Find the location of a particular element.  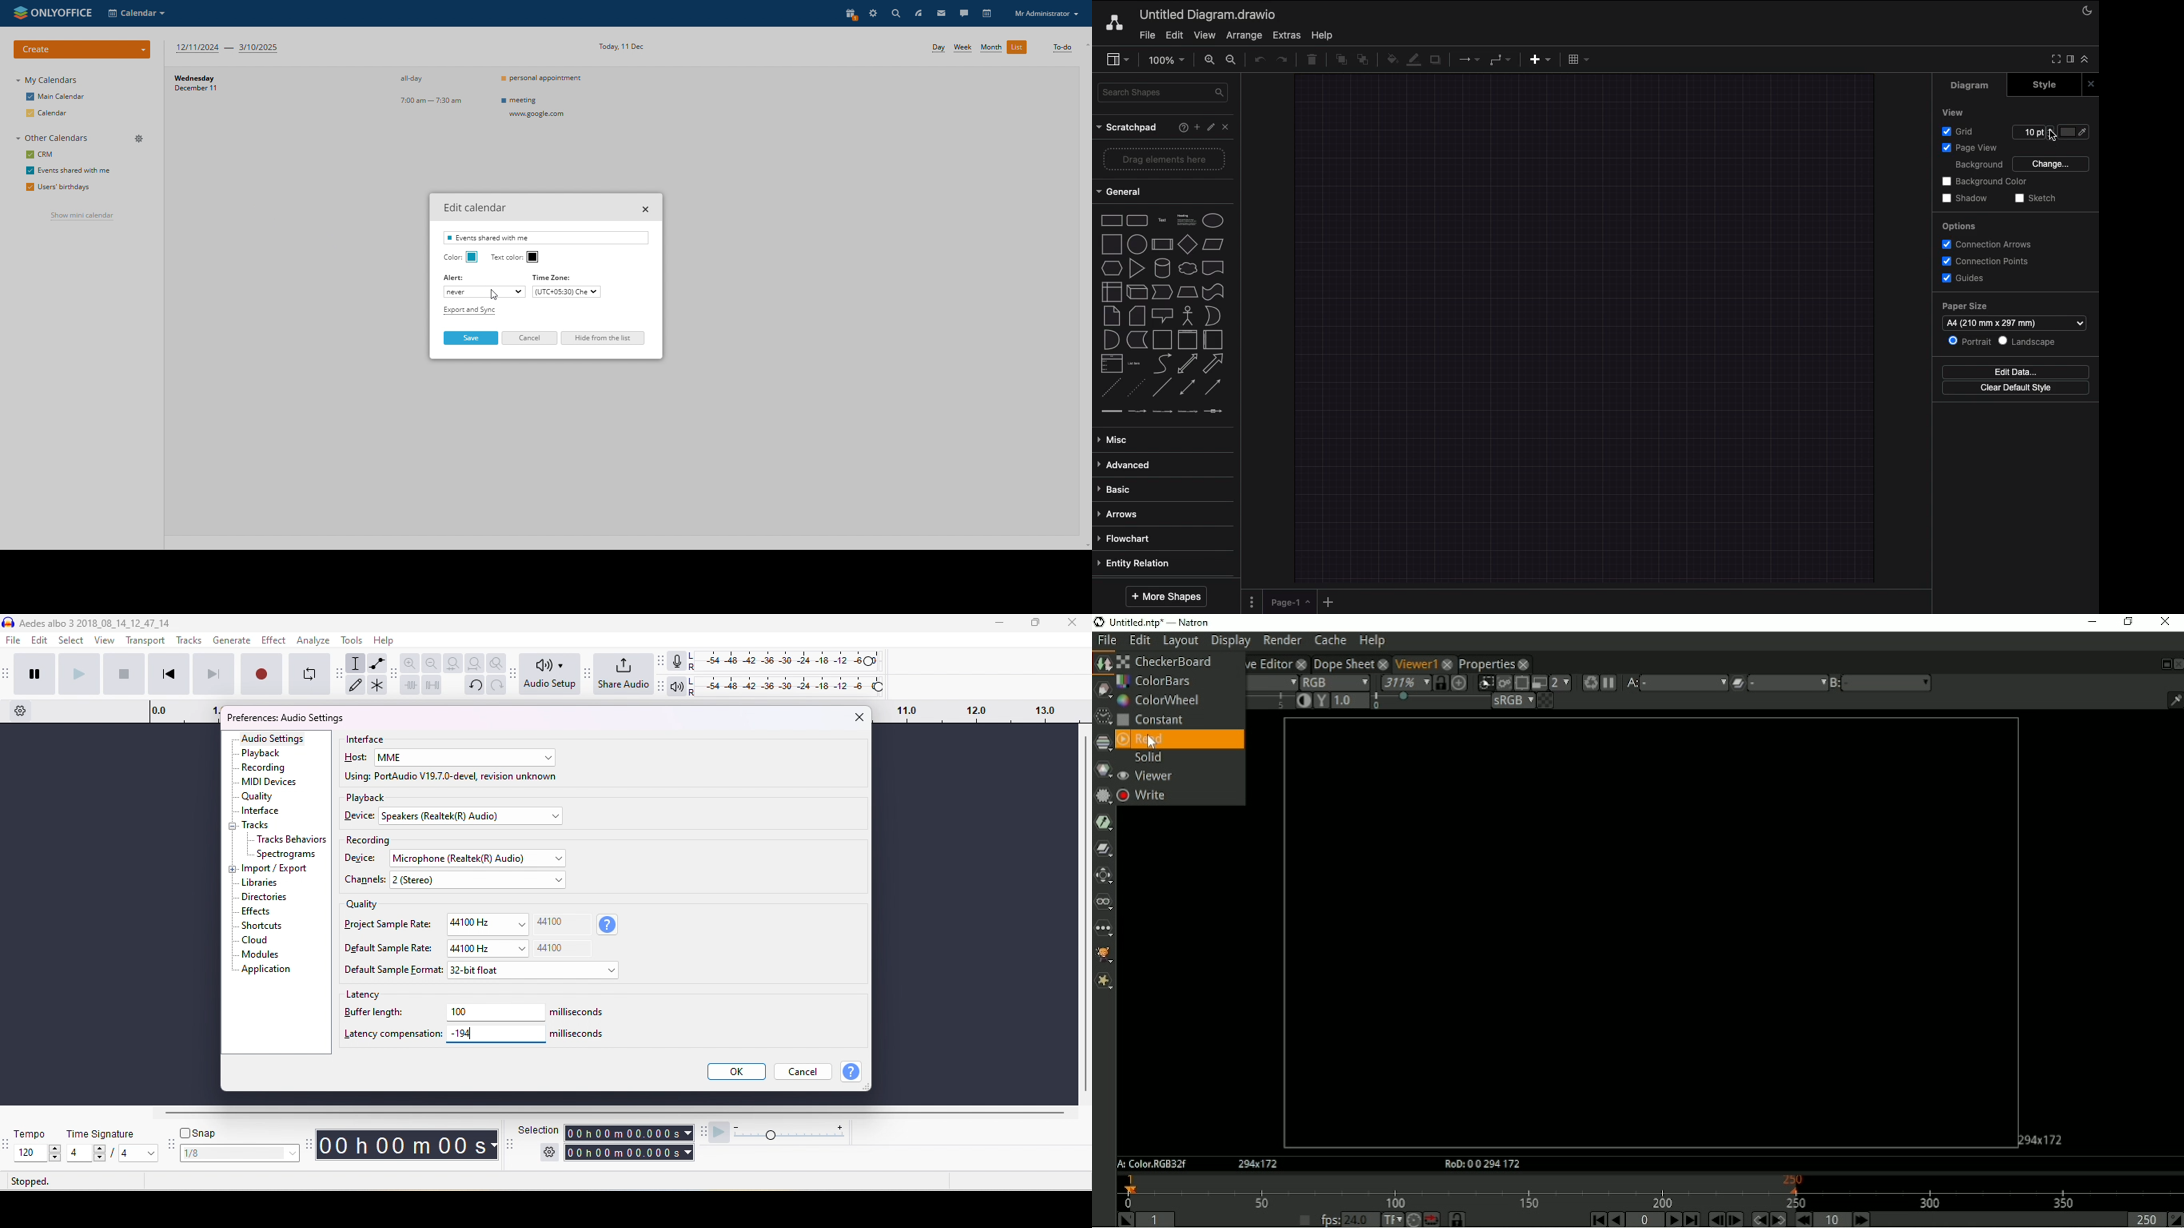

file is located at coordinates (14, 641).